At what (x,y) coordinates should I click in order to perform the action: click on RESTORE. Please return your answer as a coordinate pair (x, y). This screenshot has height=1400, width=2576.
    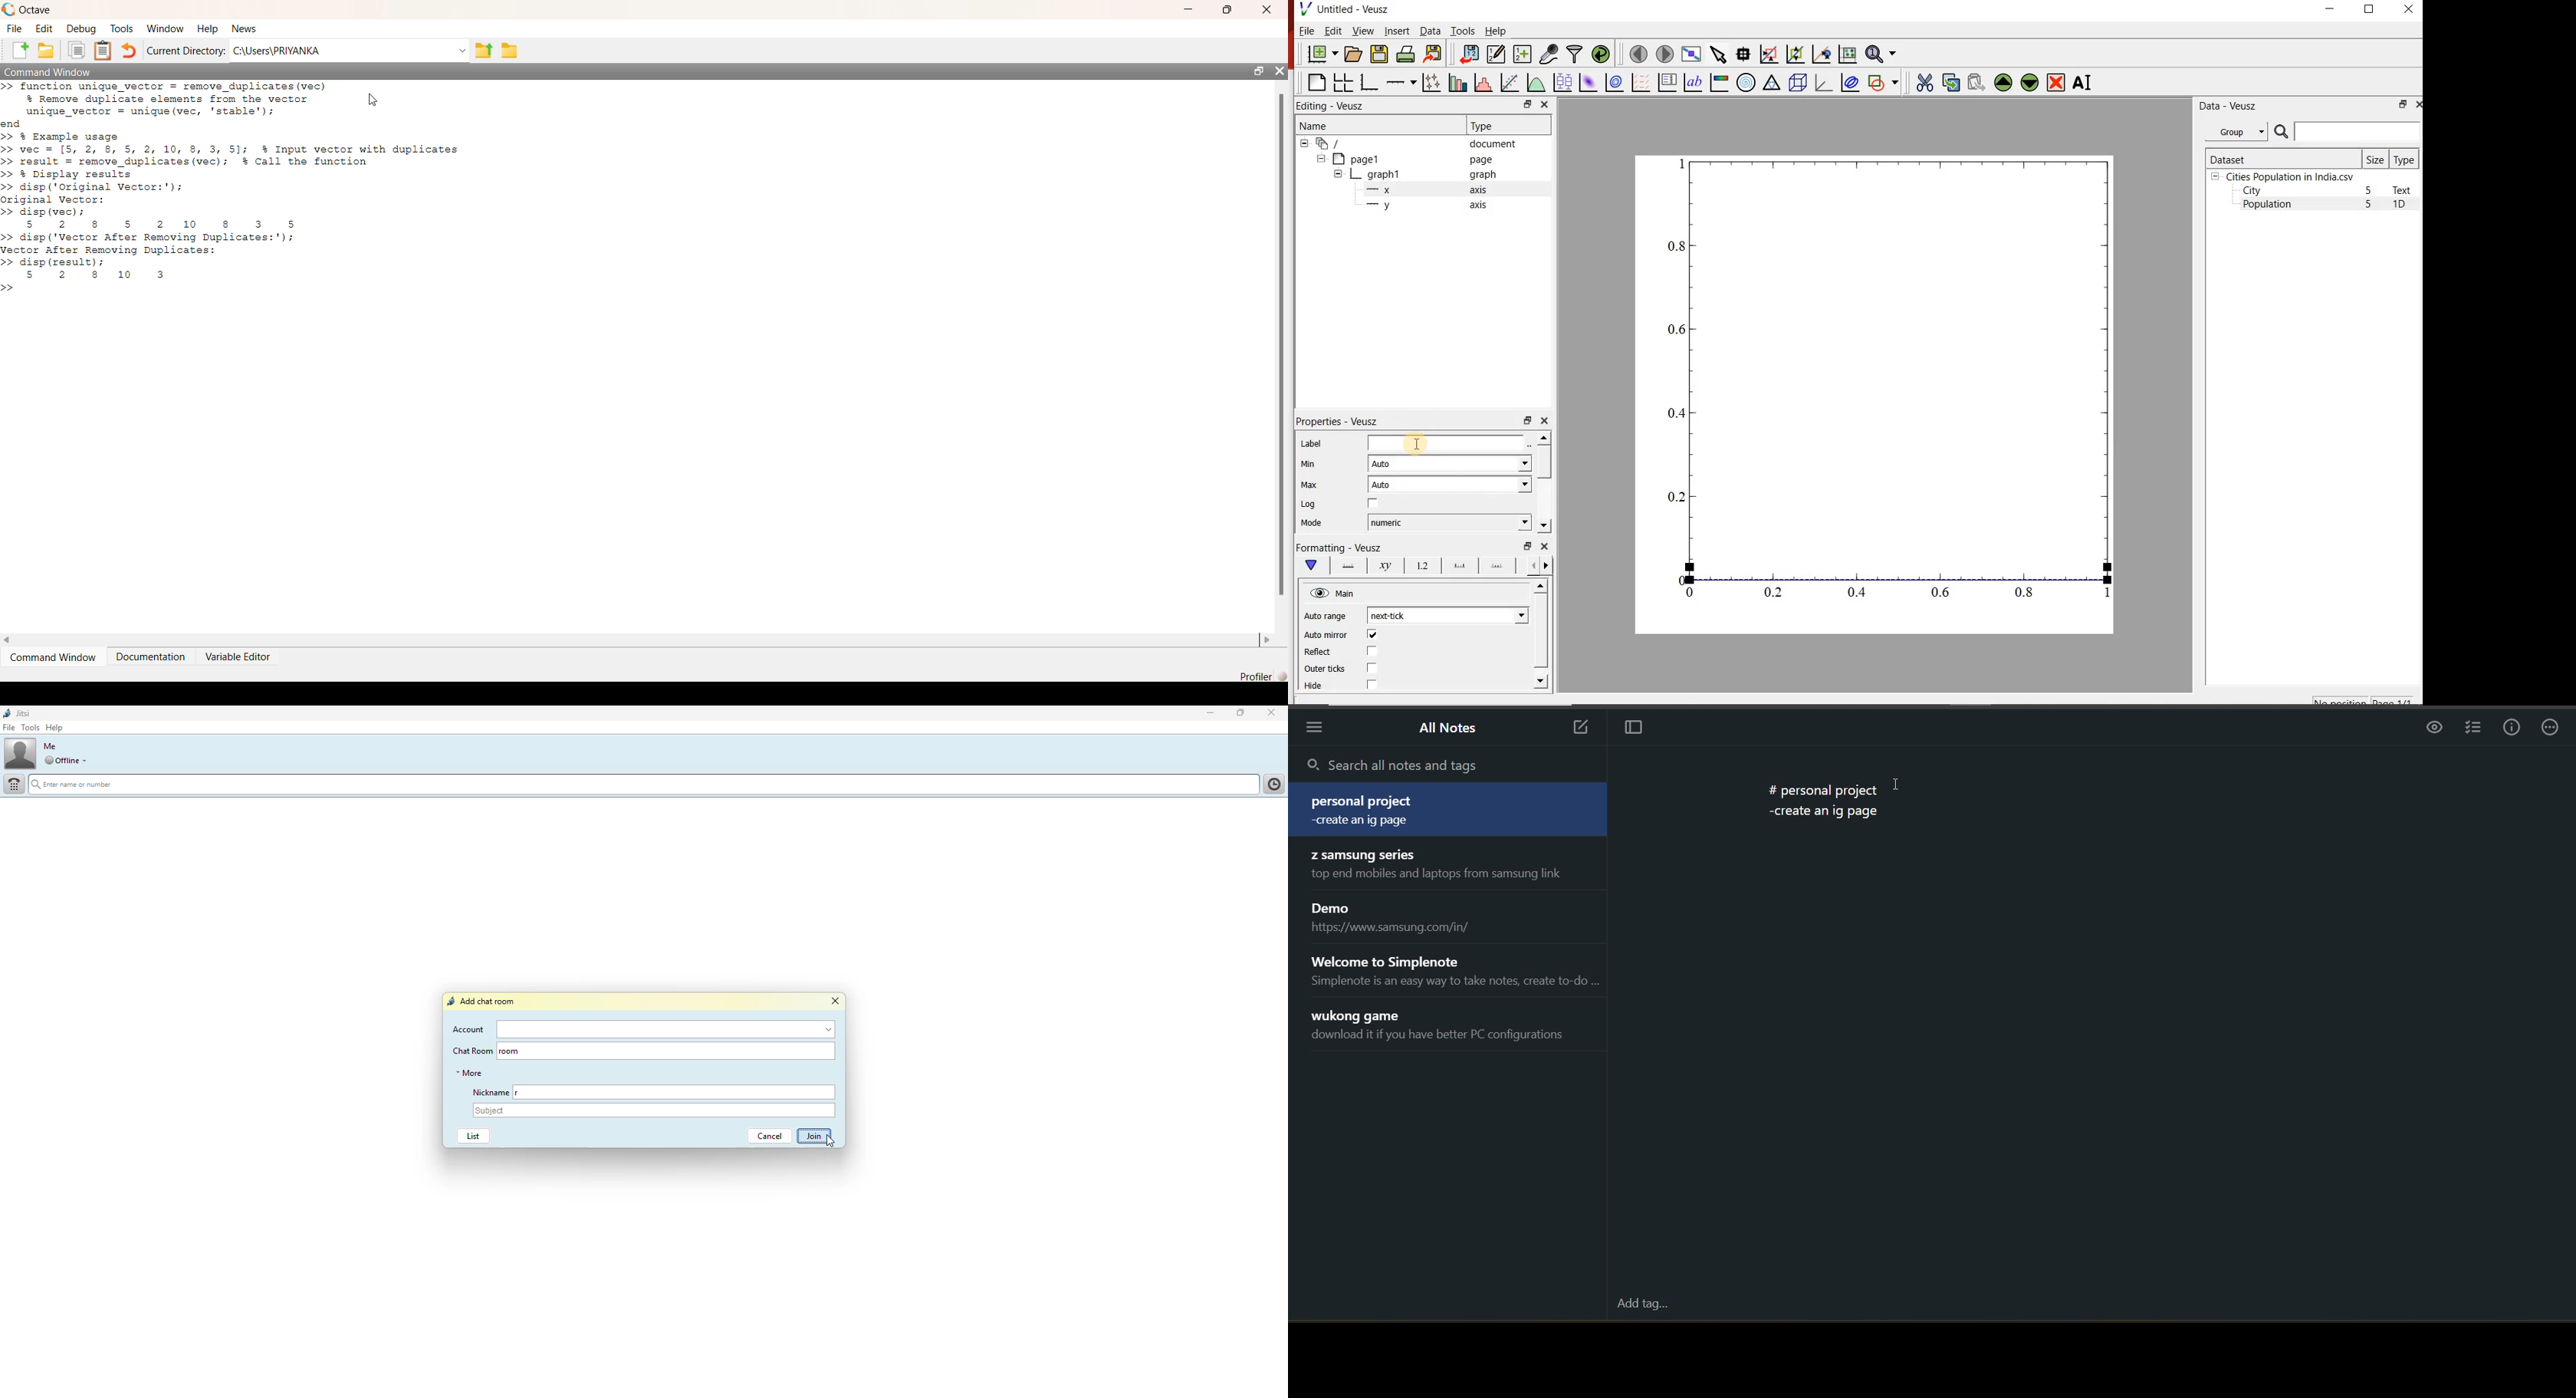
    Looking at the image, I should click on (2370, 9).